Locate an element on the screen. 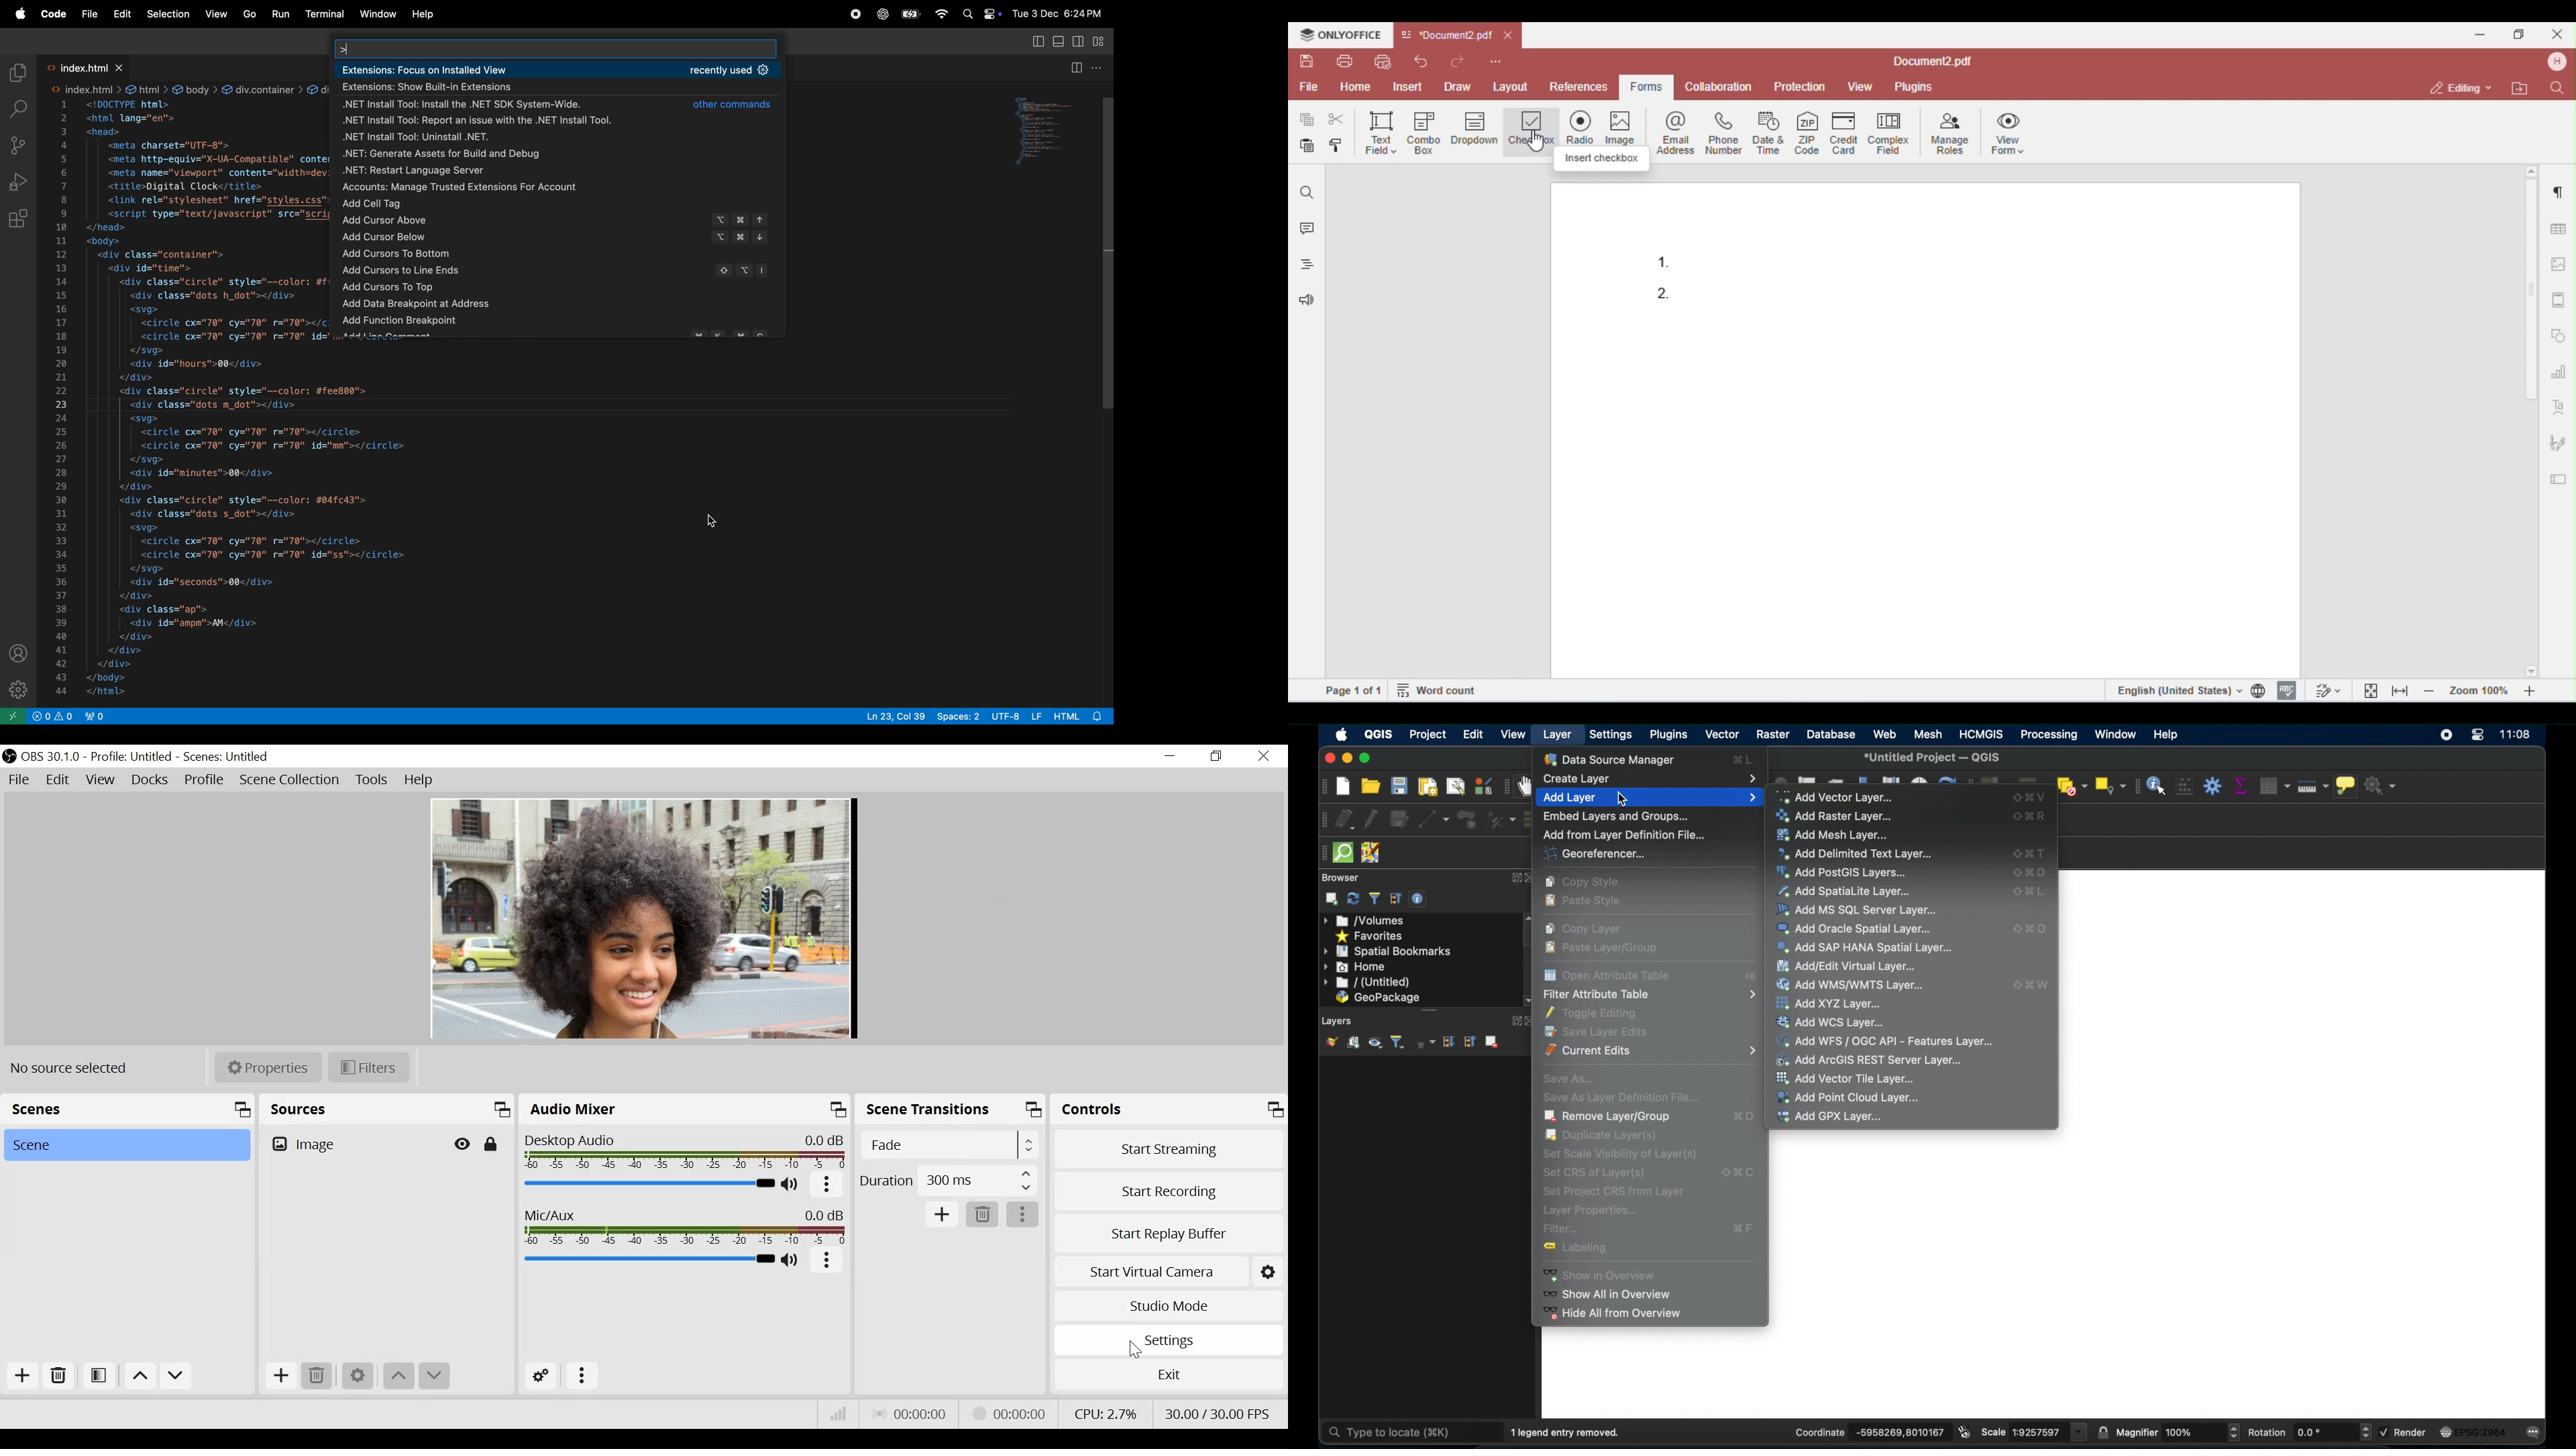 The image size is (2576, 1456). Sources is located at coordinates (388, 1111).